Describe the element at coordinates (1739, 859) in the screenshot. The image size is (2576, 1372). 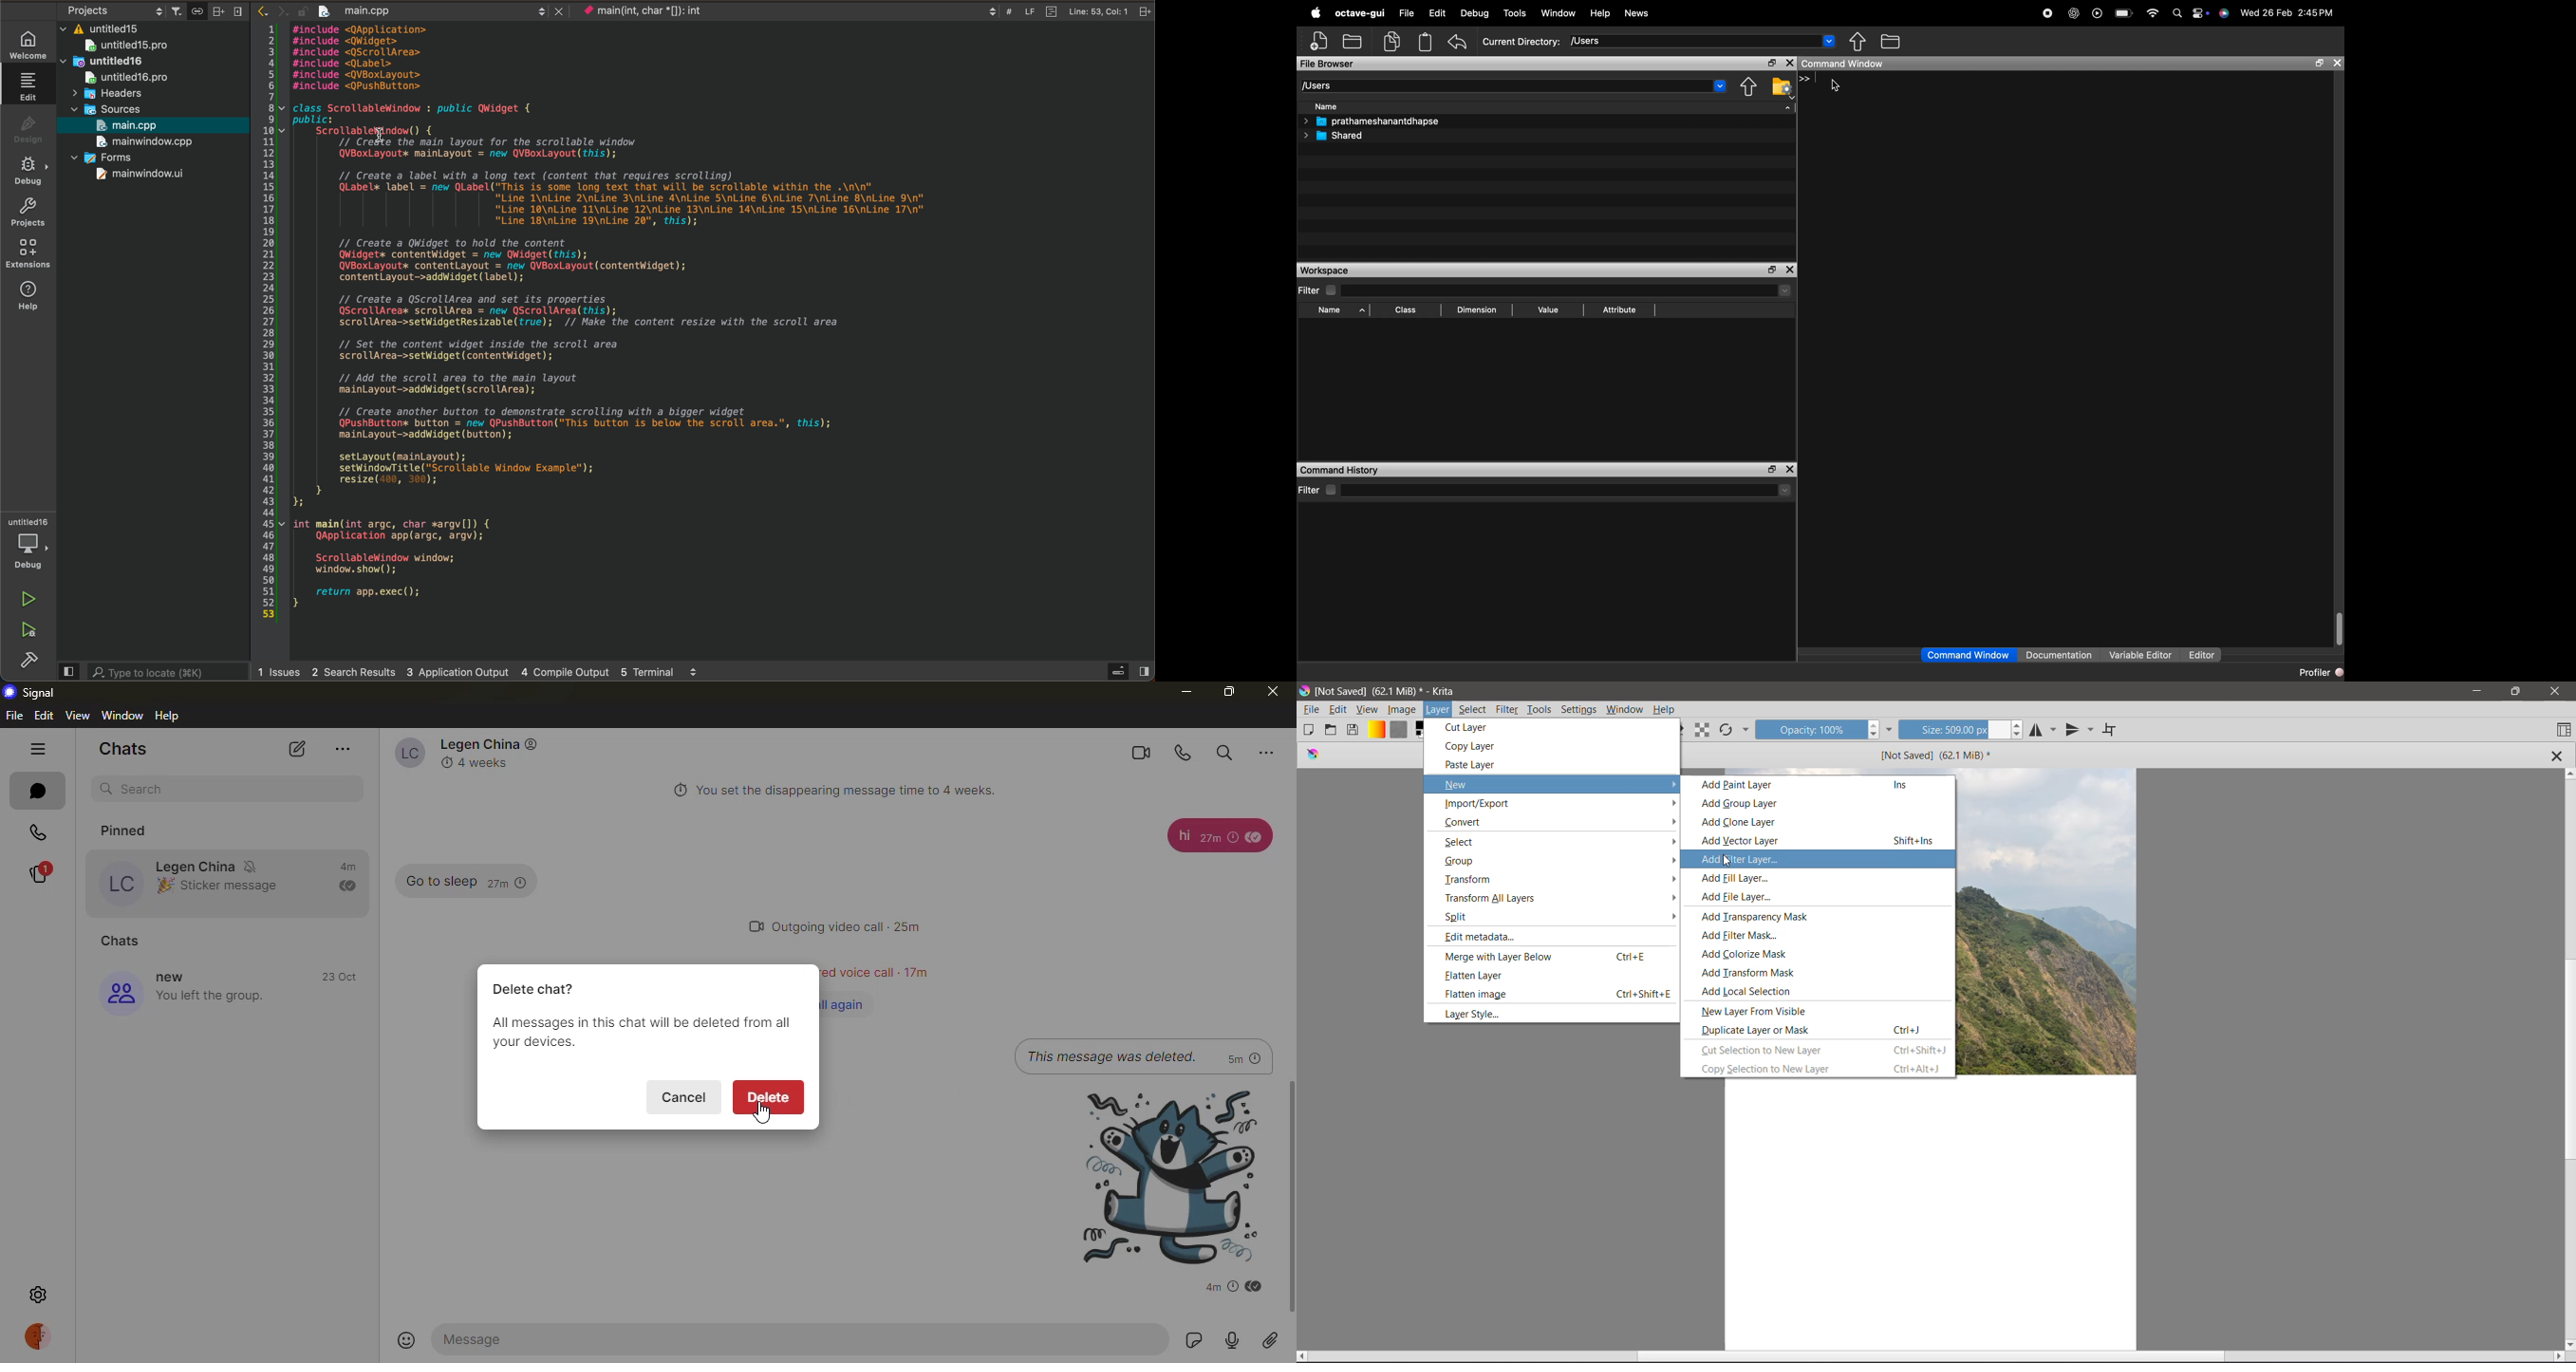
I see `Add Filter Layer` at that location.